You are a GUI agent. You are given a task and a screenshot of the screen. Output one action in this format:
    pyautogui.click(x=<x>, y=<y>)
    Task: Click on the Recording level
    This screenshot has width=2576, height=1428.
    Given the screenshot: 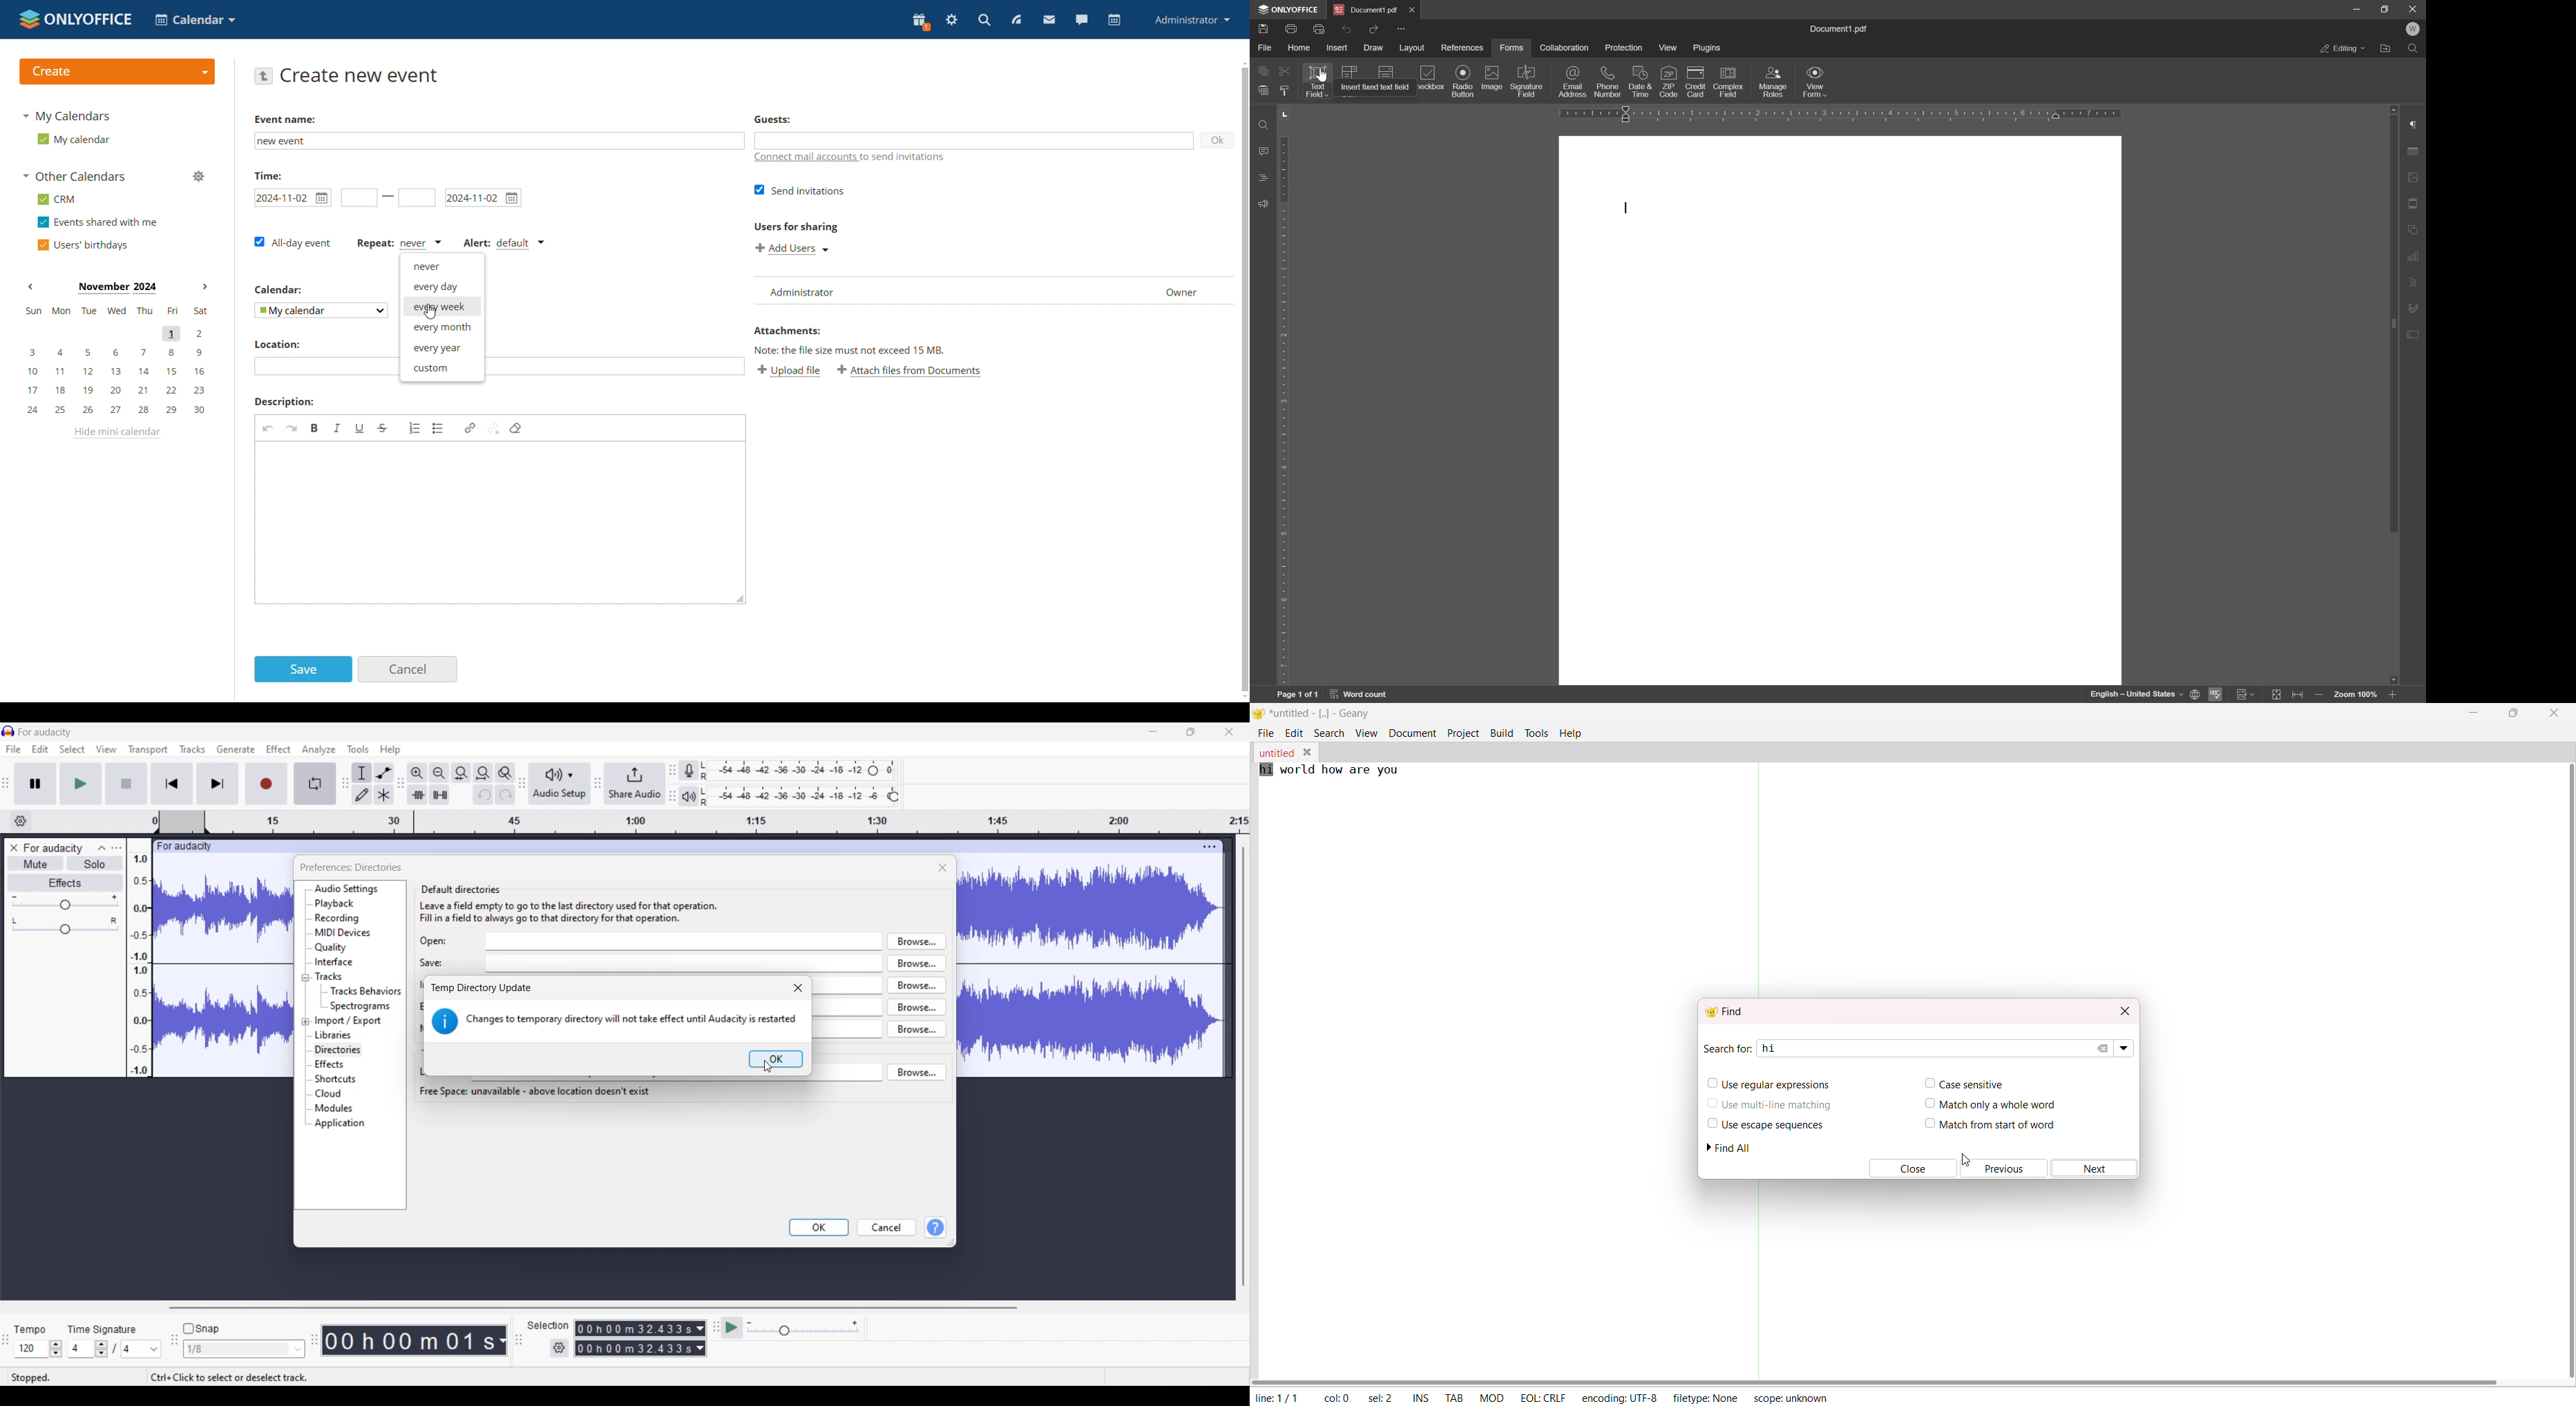 What is the action you would take?
    pyautogui.click(x=783, y=771)
    